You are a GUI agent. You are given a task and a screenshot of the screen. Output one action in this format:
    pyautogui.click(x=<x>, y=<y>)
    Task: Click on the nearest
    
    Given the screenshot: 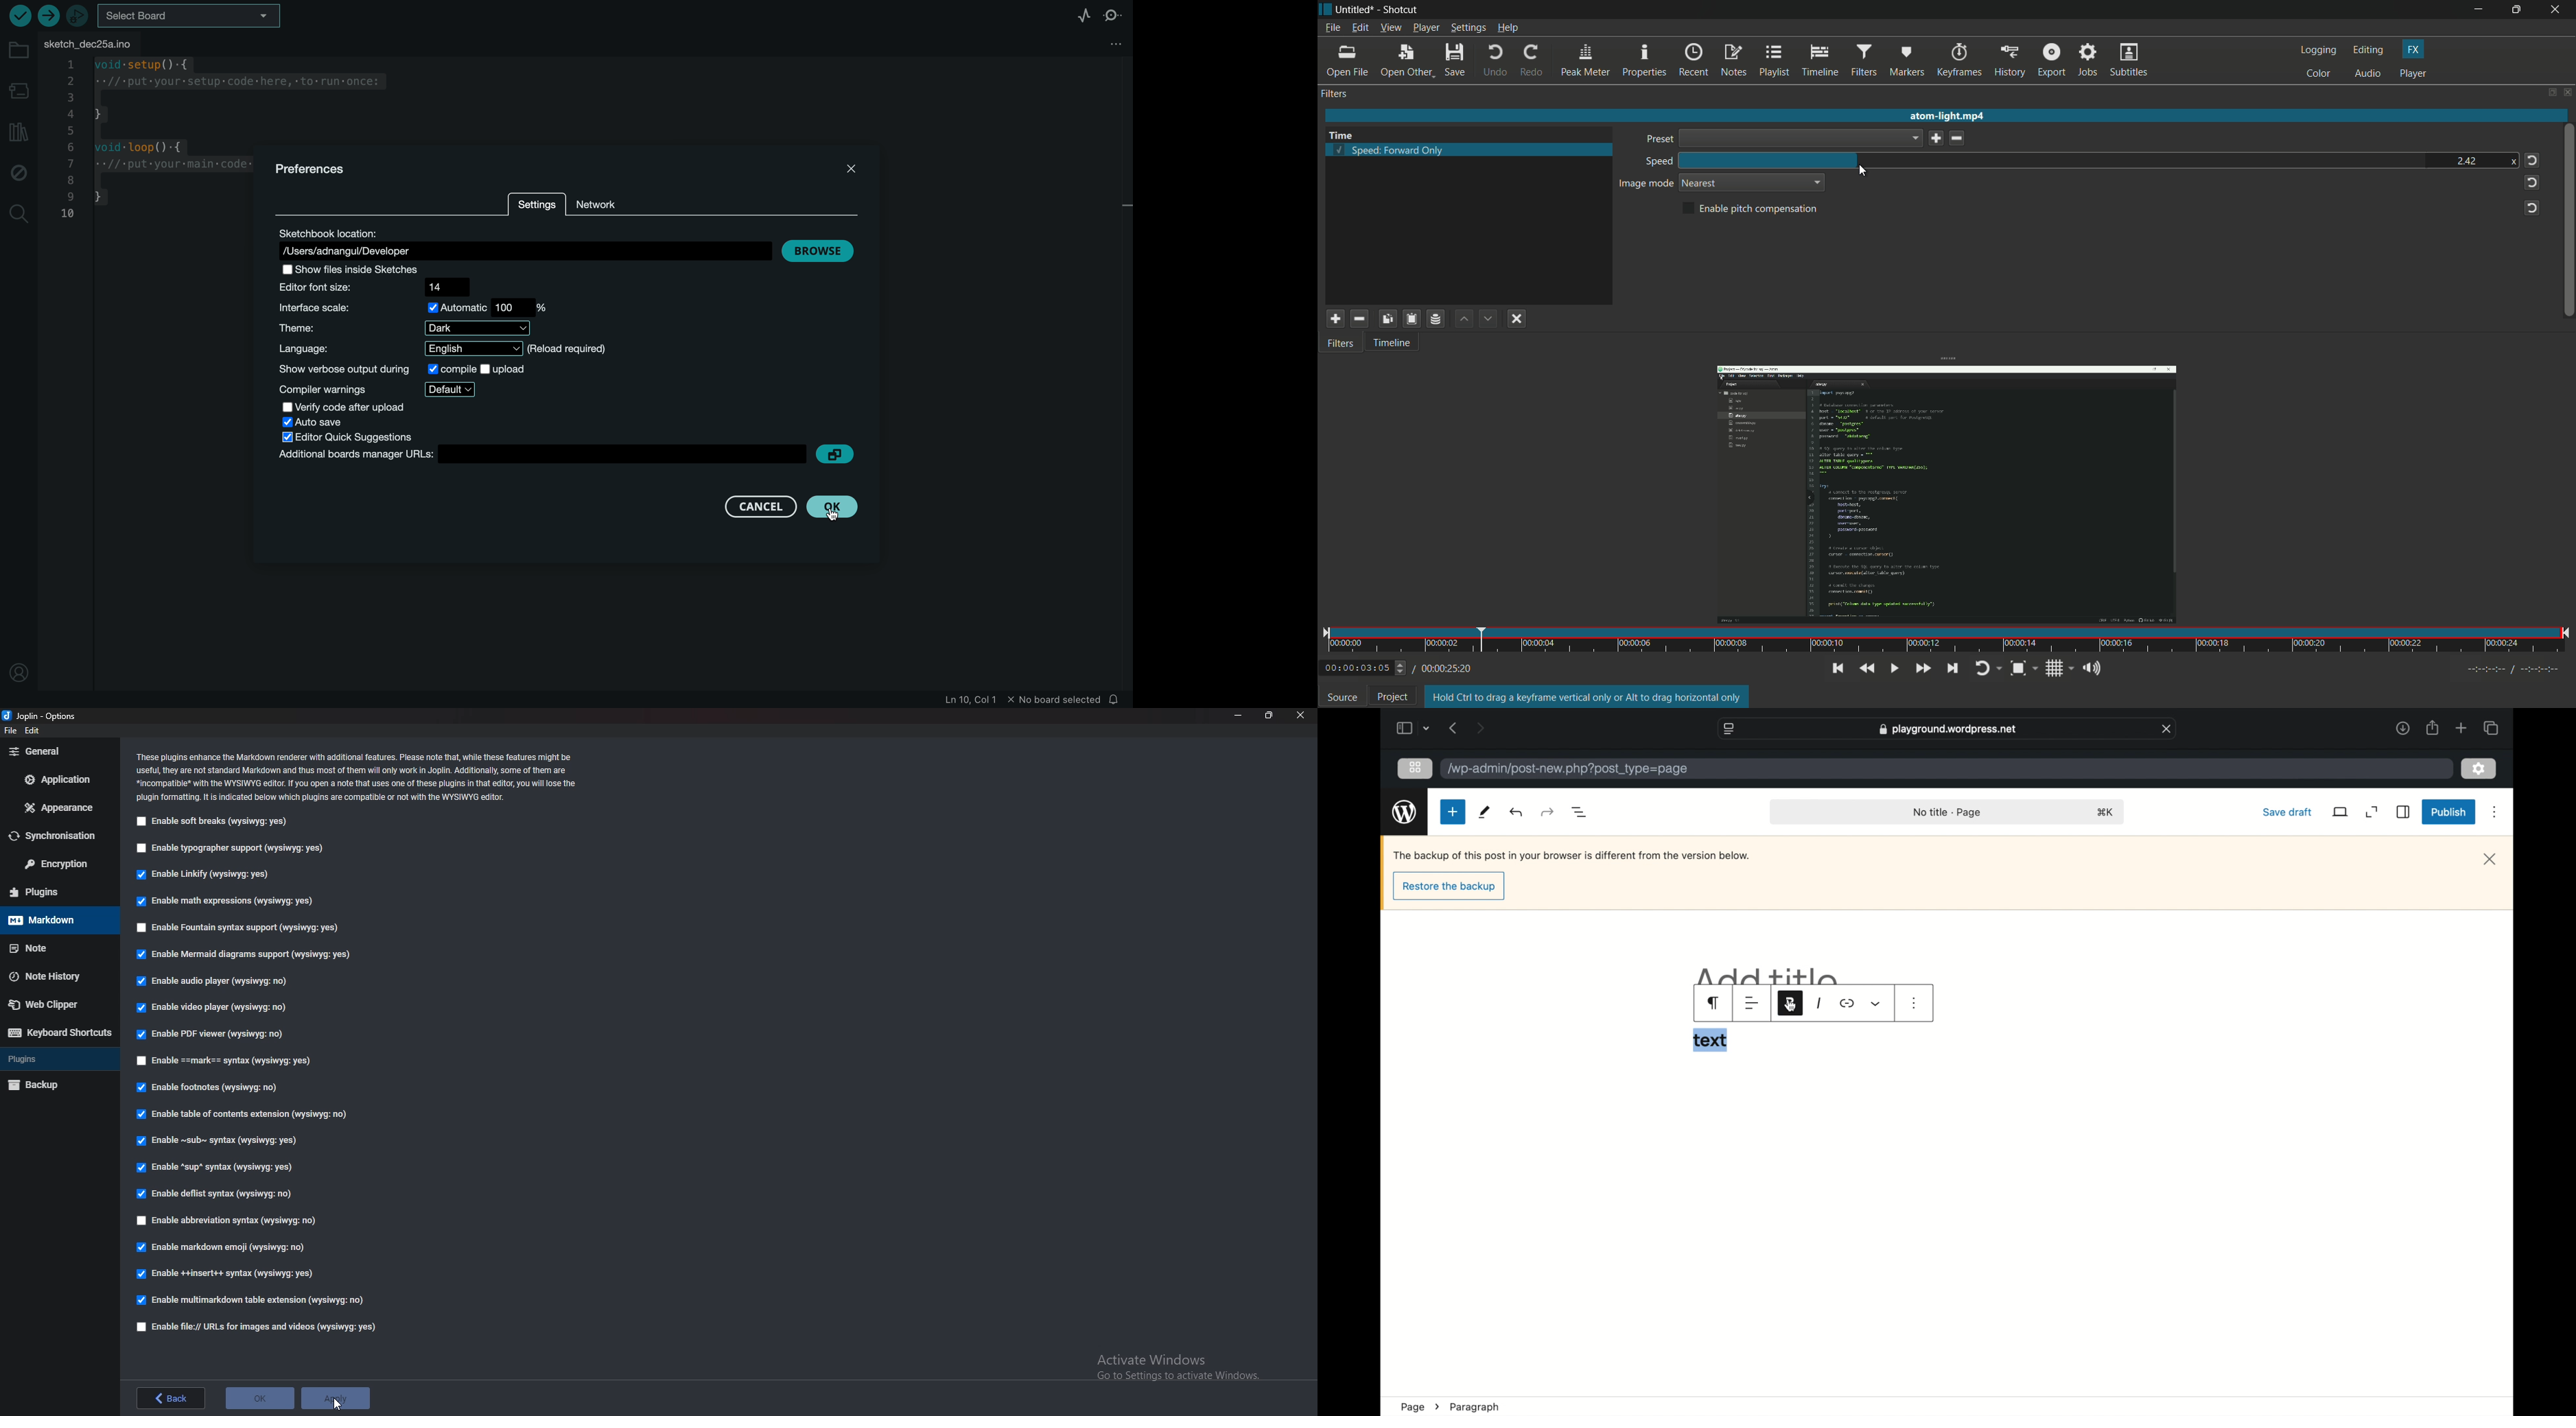 What is the action you would take?
    pyautogui.click(x=1700, y=184)
    